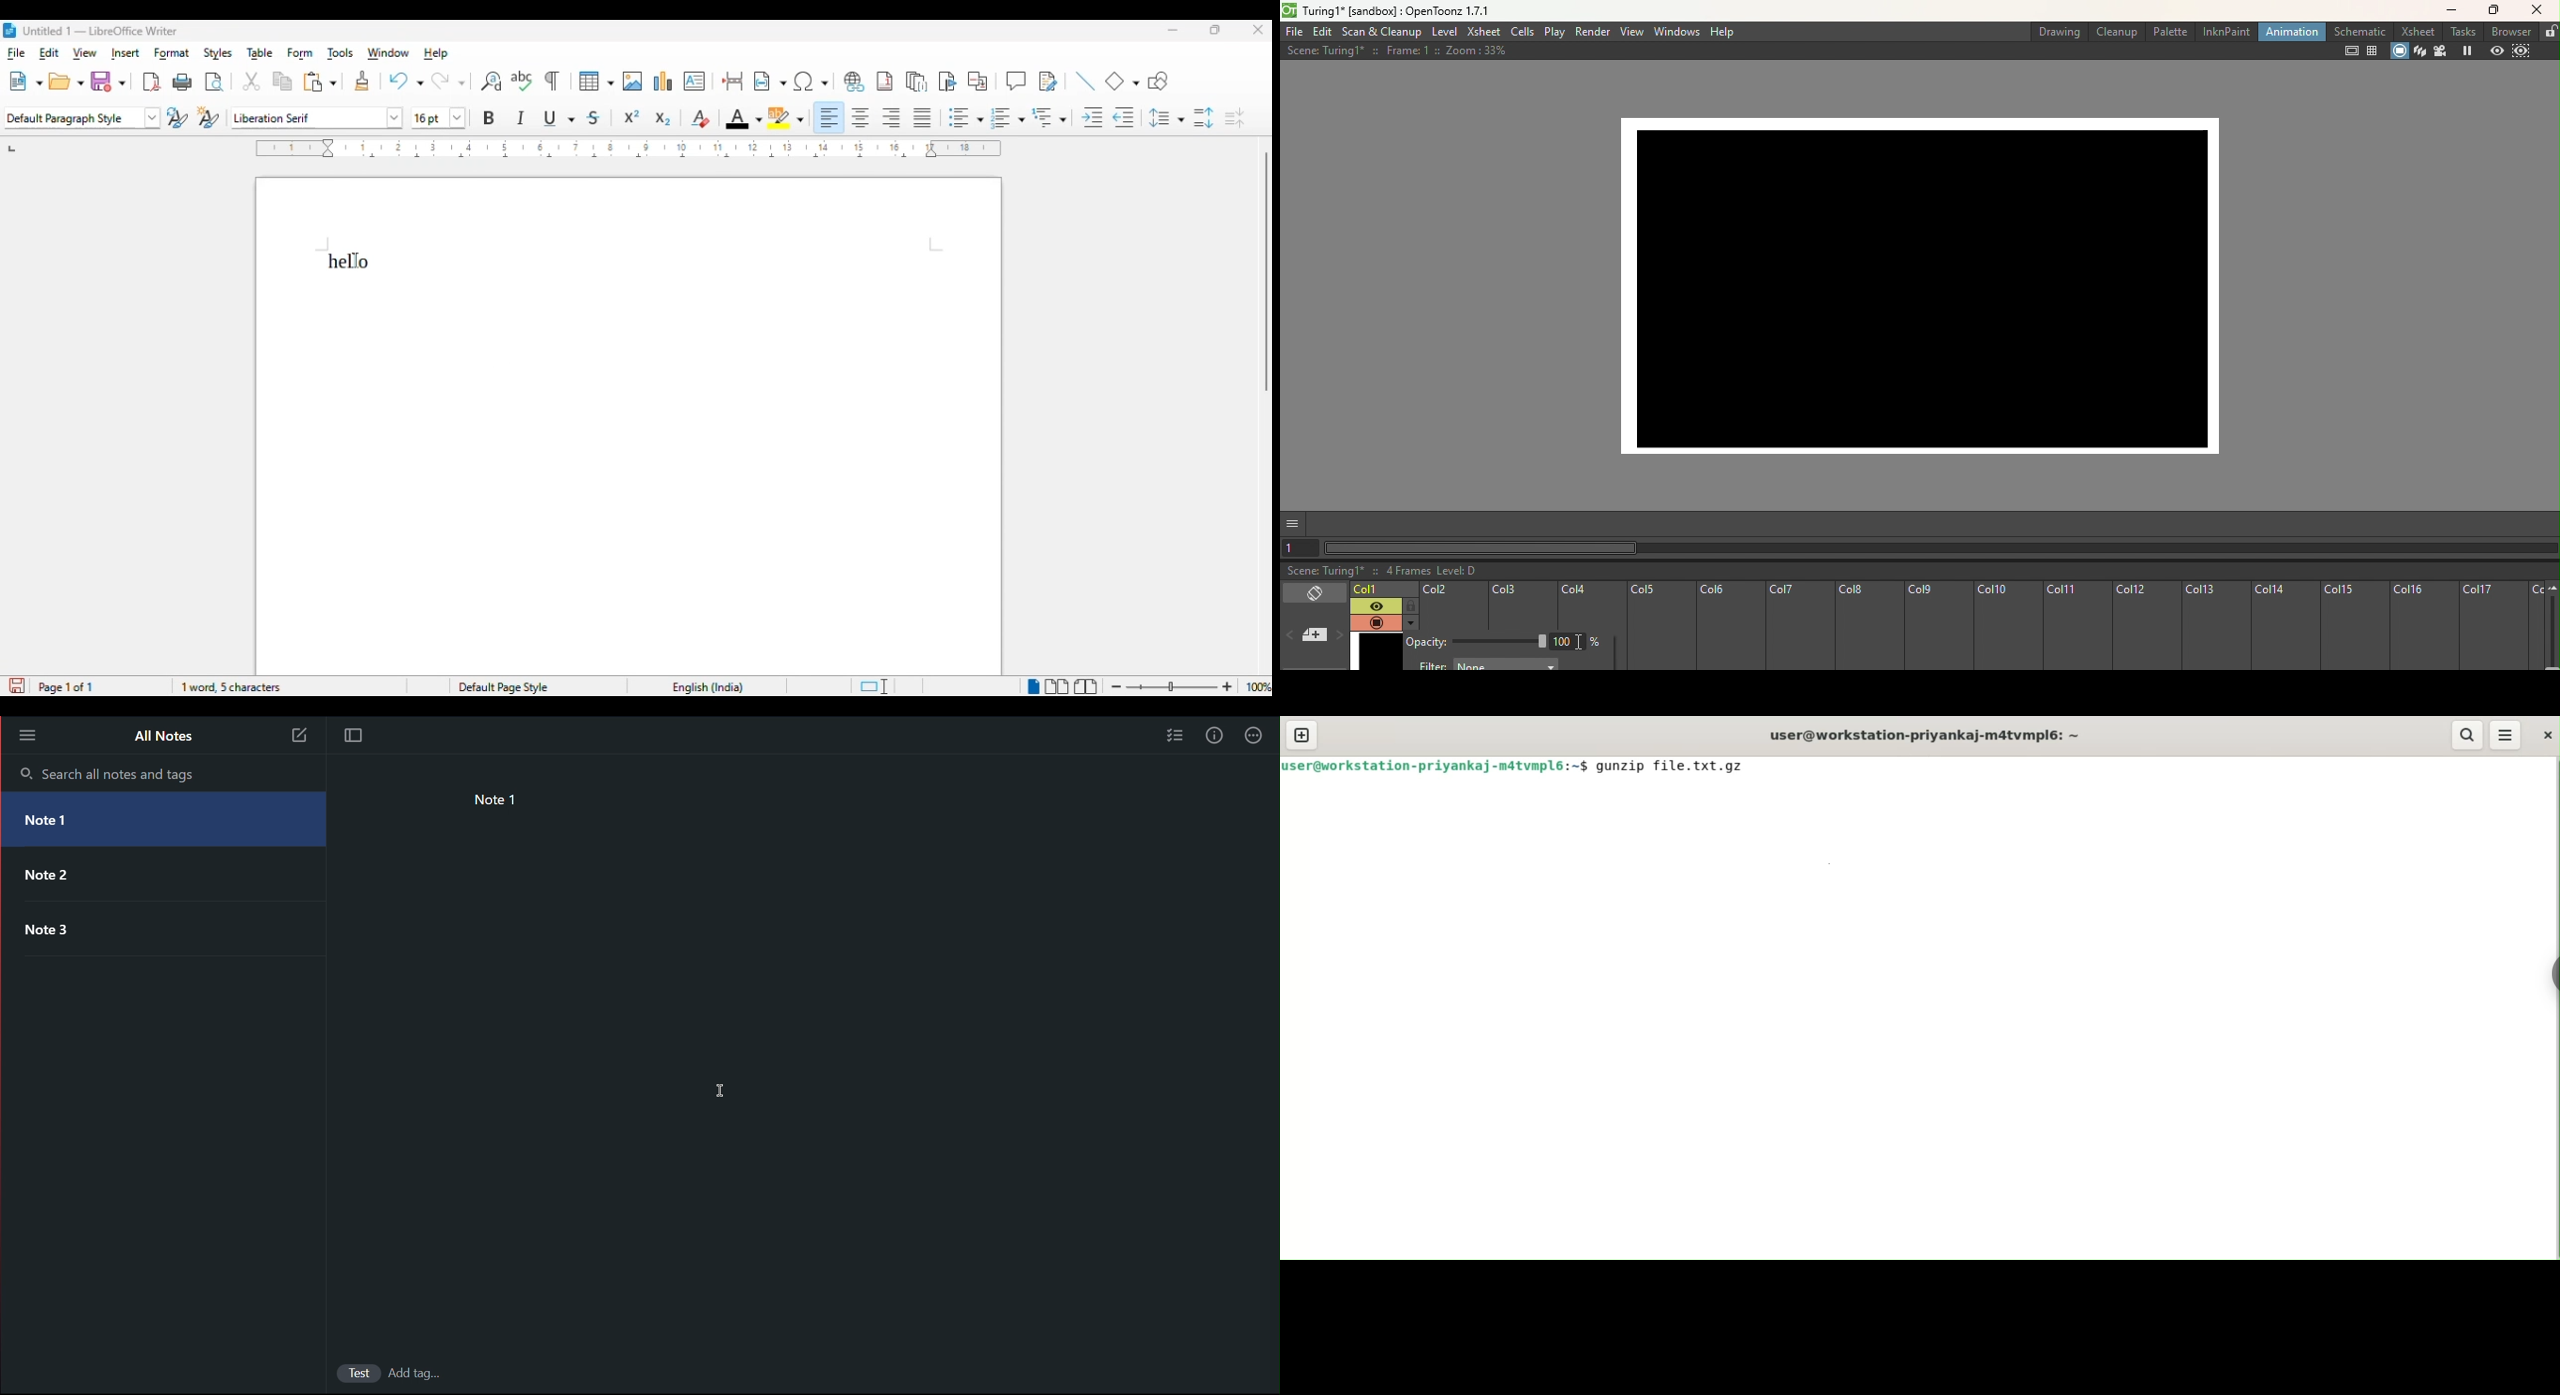 This screenshot has width=2576, height=1400. Describe the element at coordinates (771, 82) in the screenshot. I see `insert field` at that location.